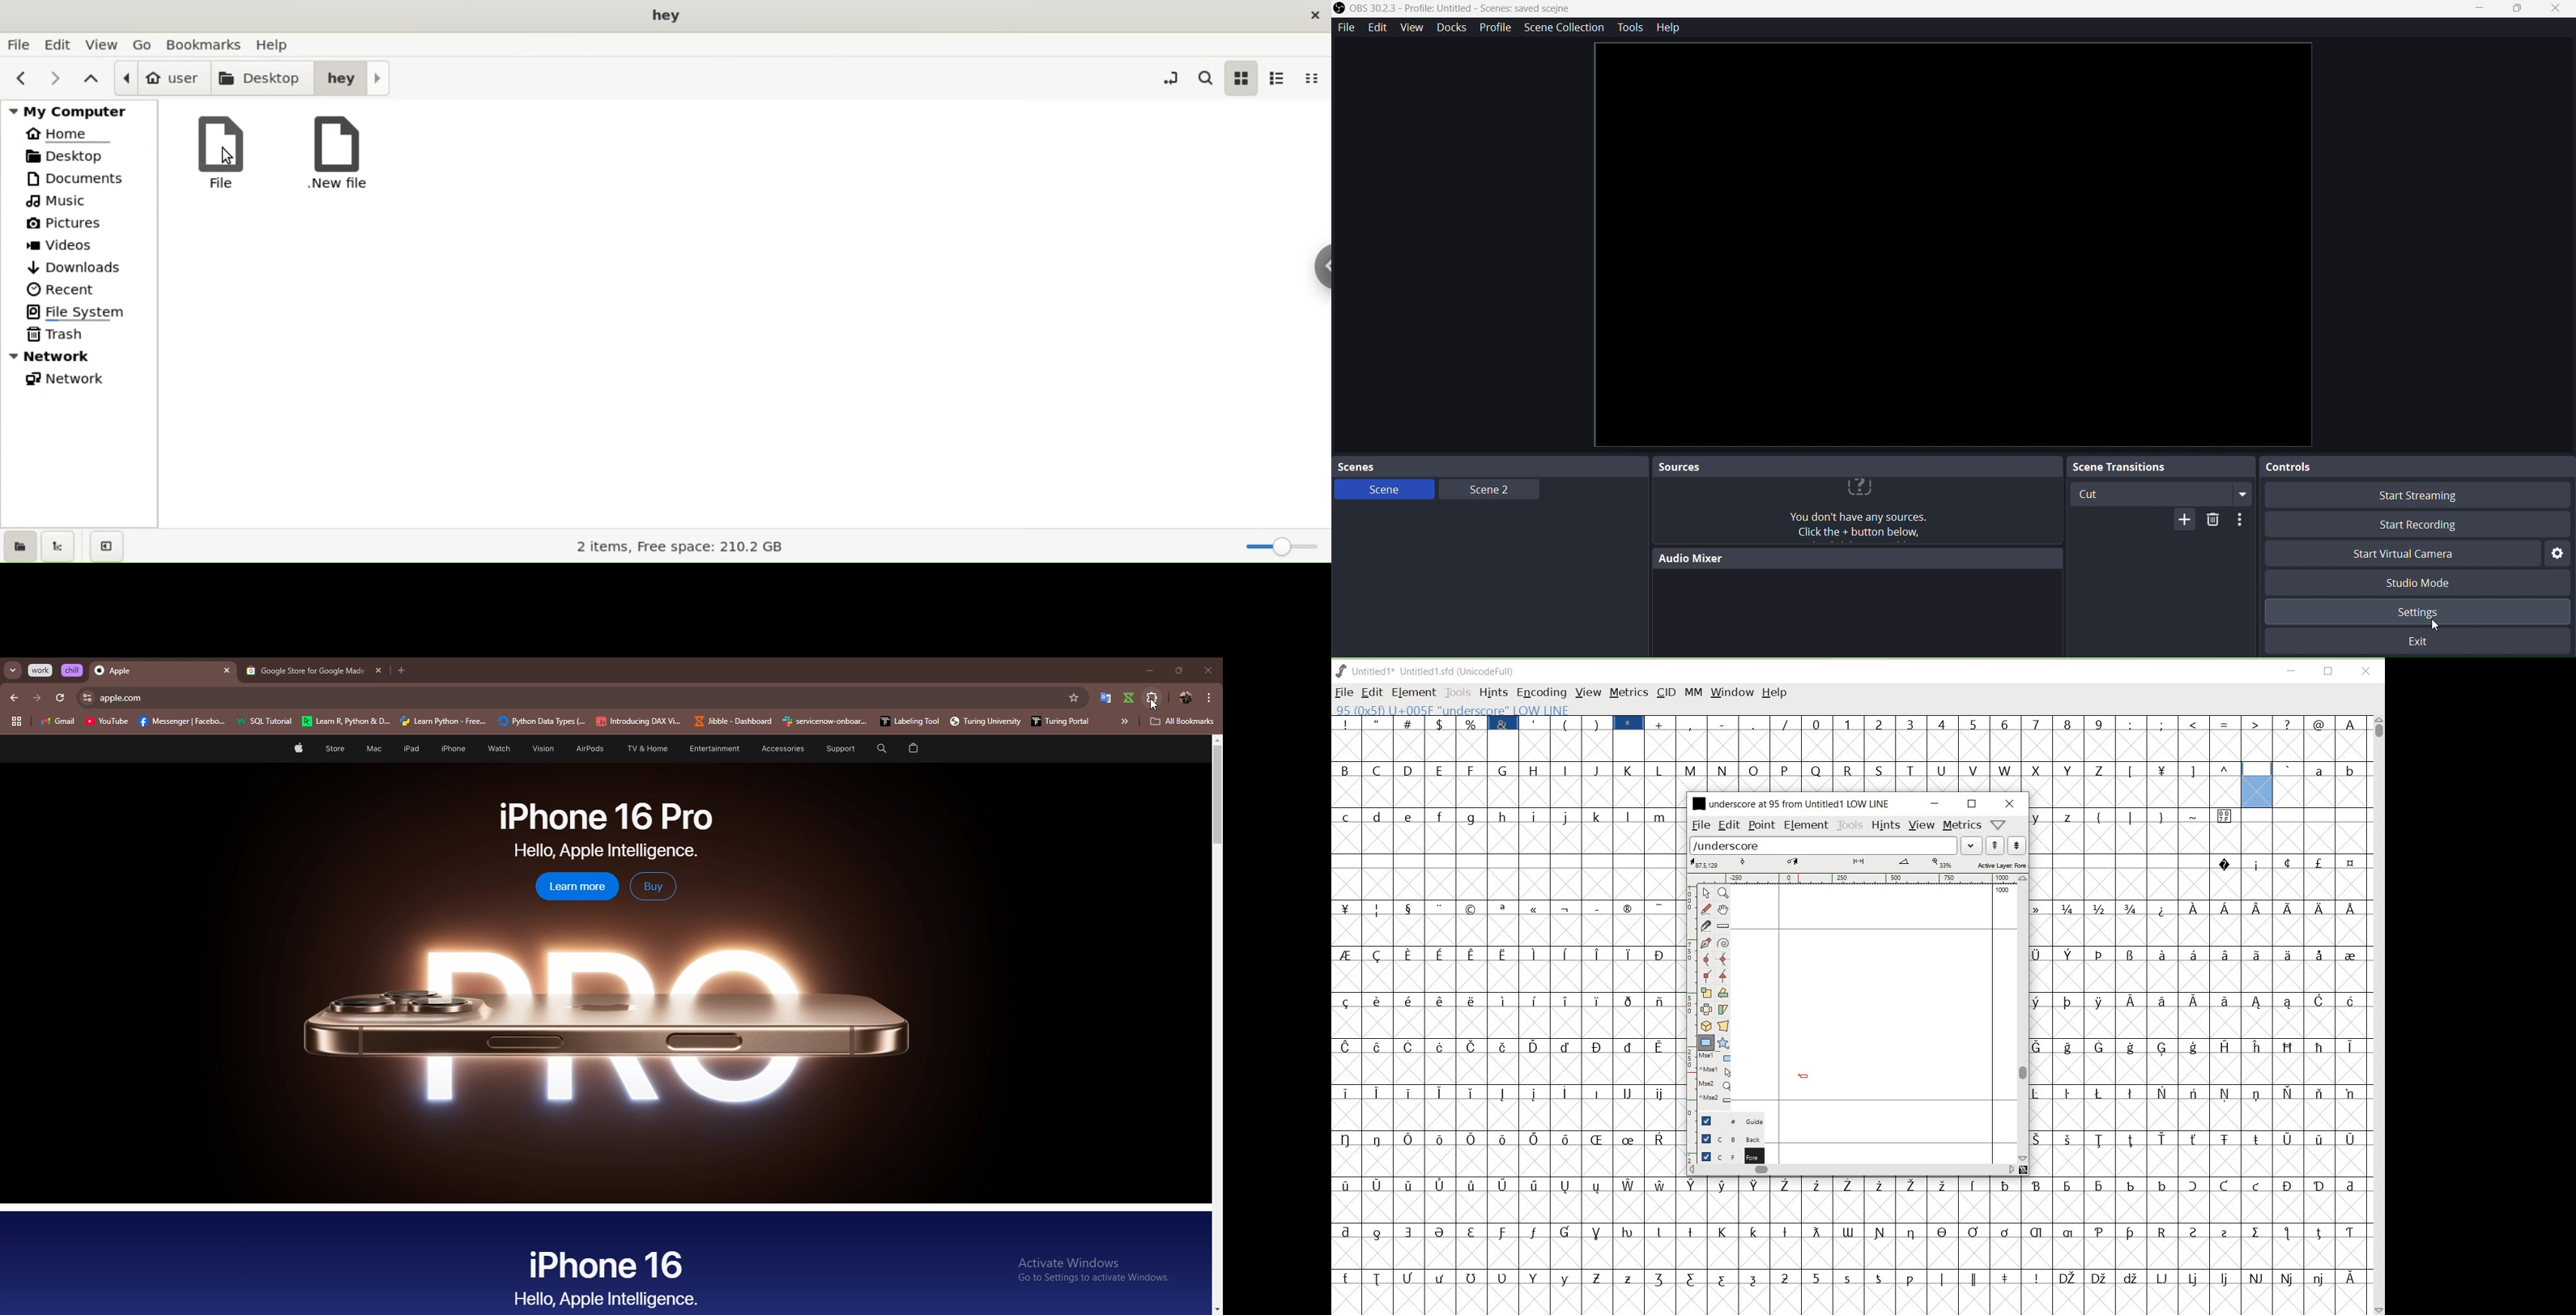 The height and width of the screenshot is (1316, 2576). Describe the element at coordinates (1629, 28) in the screenshot. I see `Tools` at that location.